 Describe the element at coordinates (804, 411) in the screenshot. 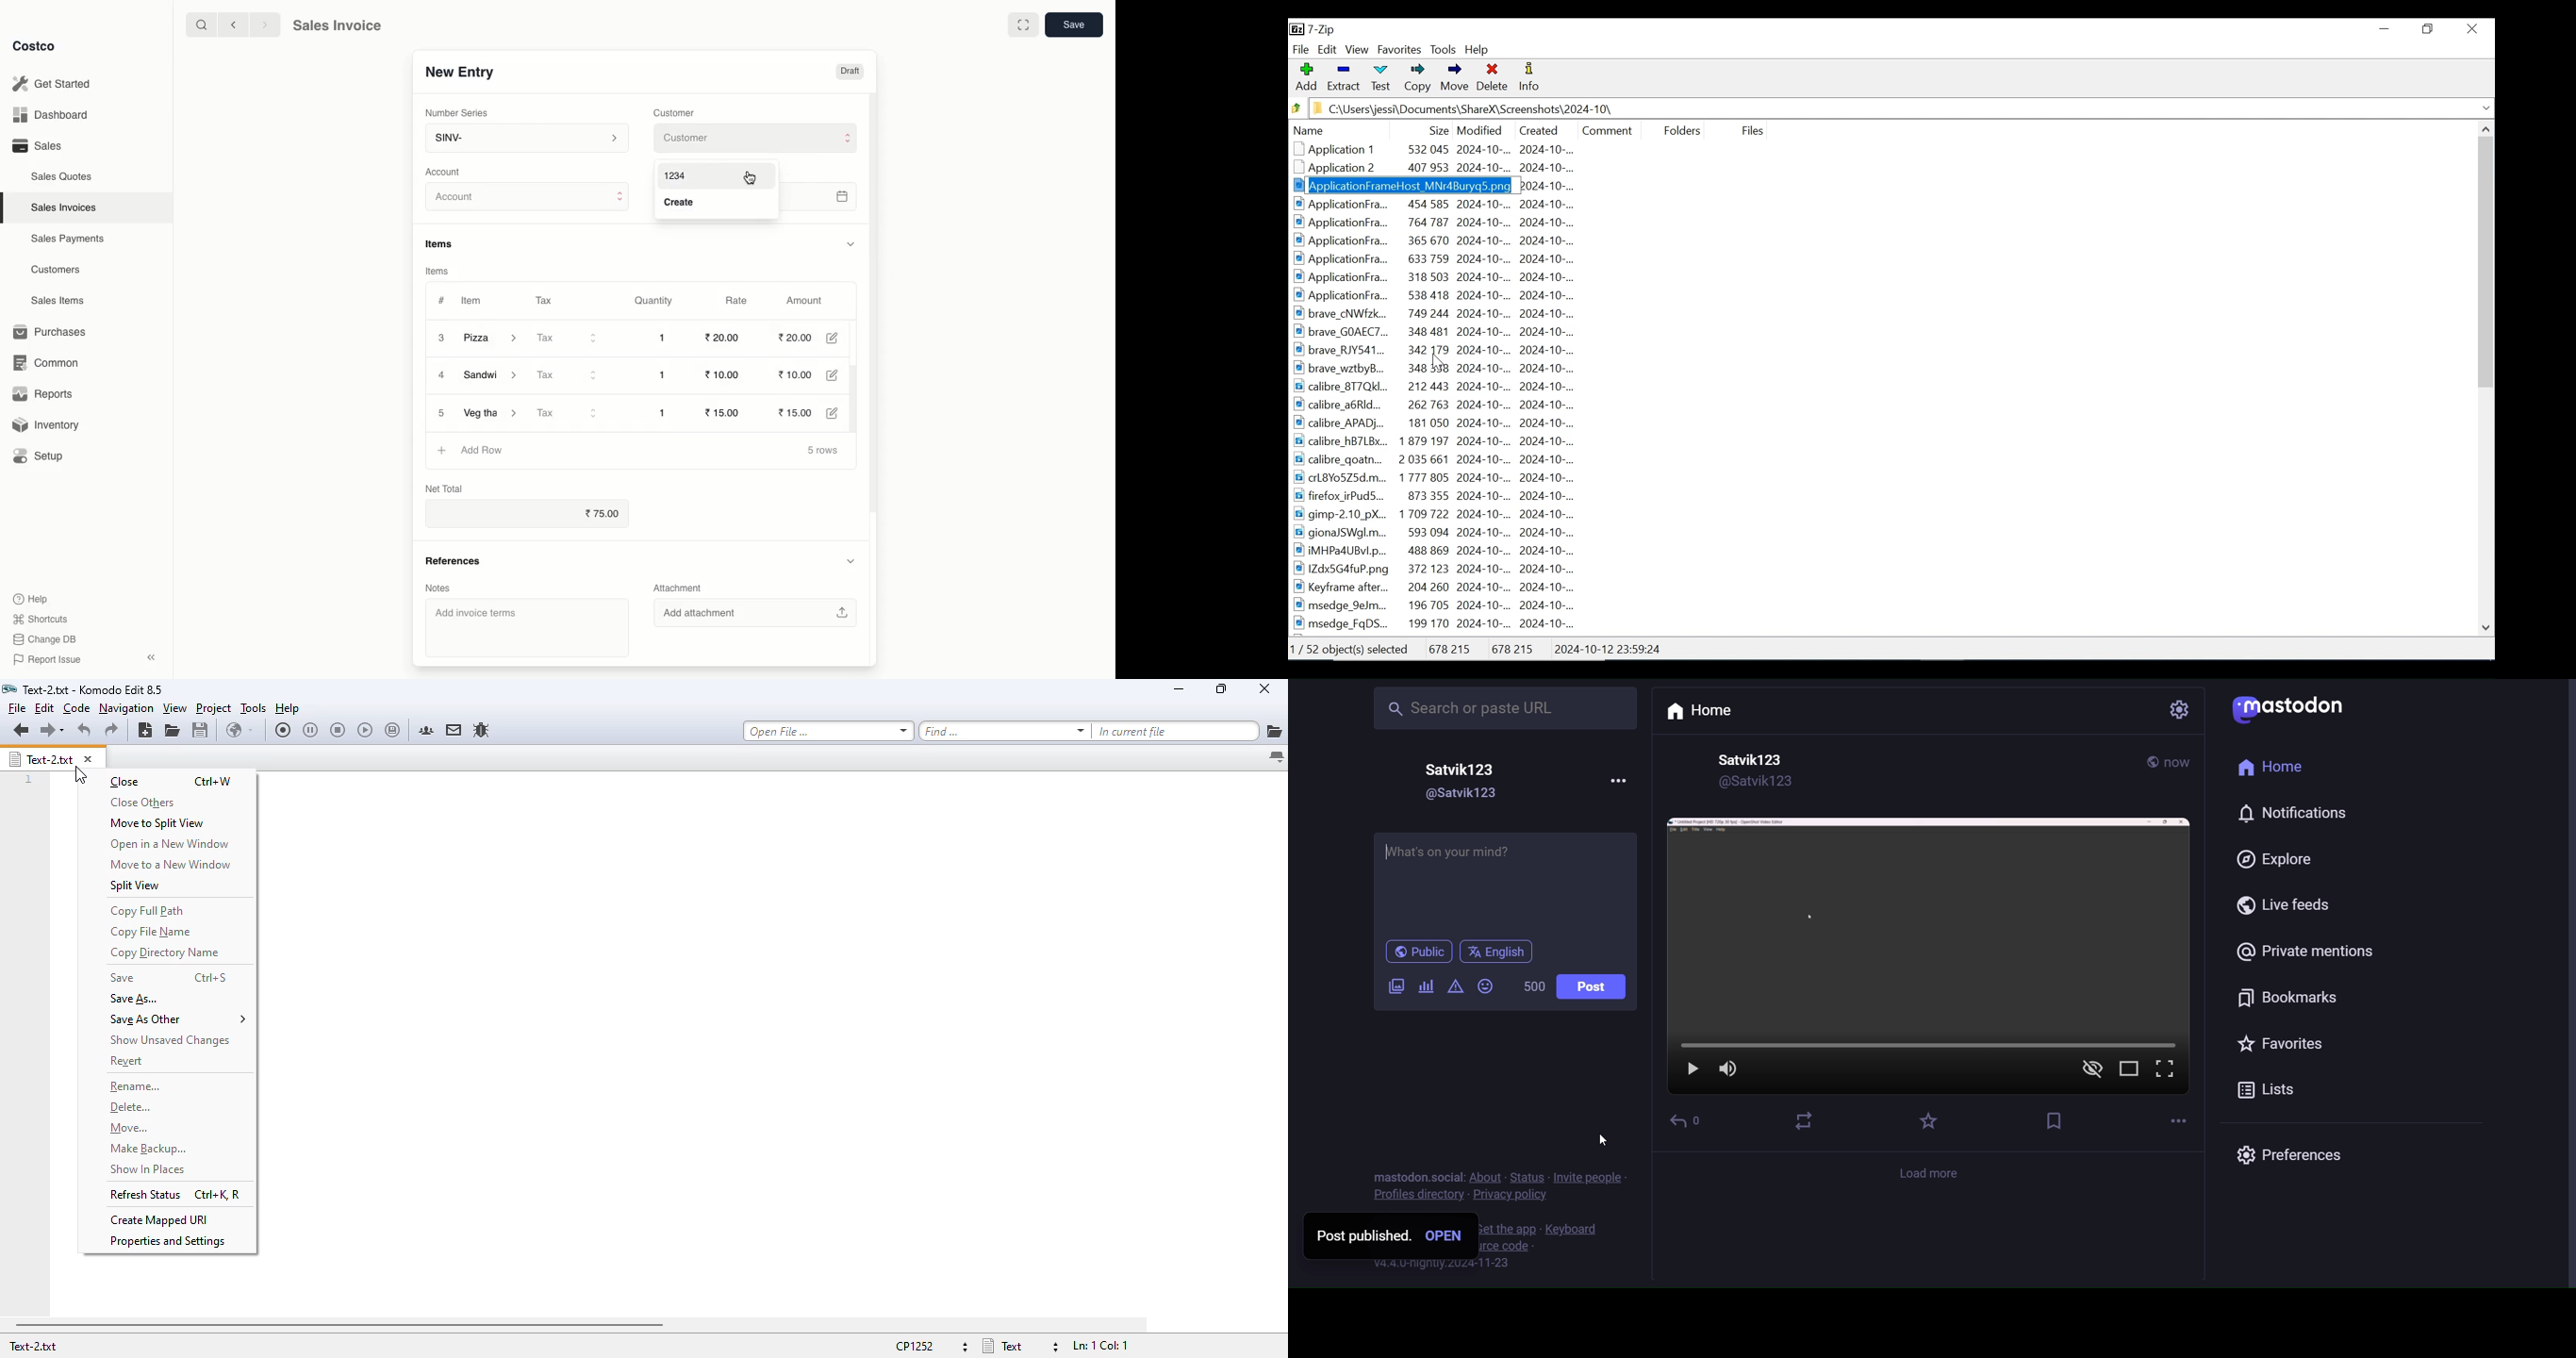

I see `15.00` at that location.